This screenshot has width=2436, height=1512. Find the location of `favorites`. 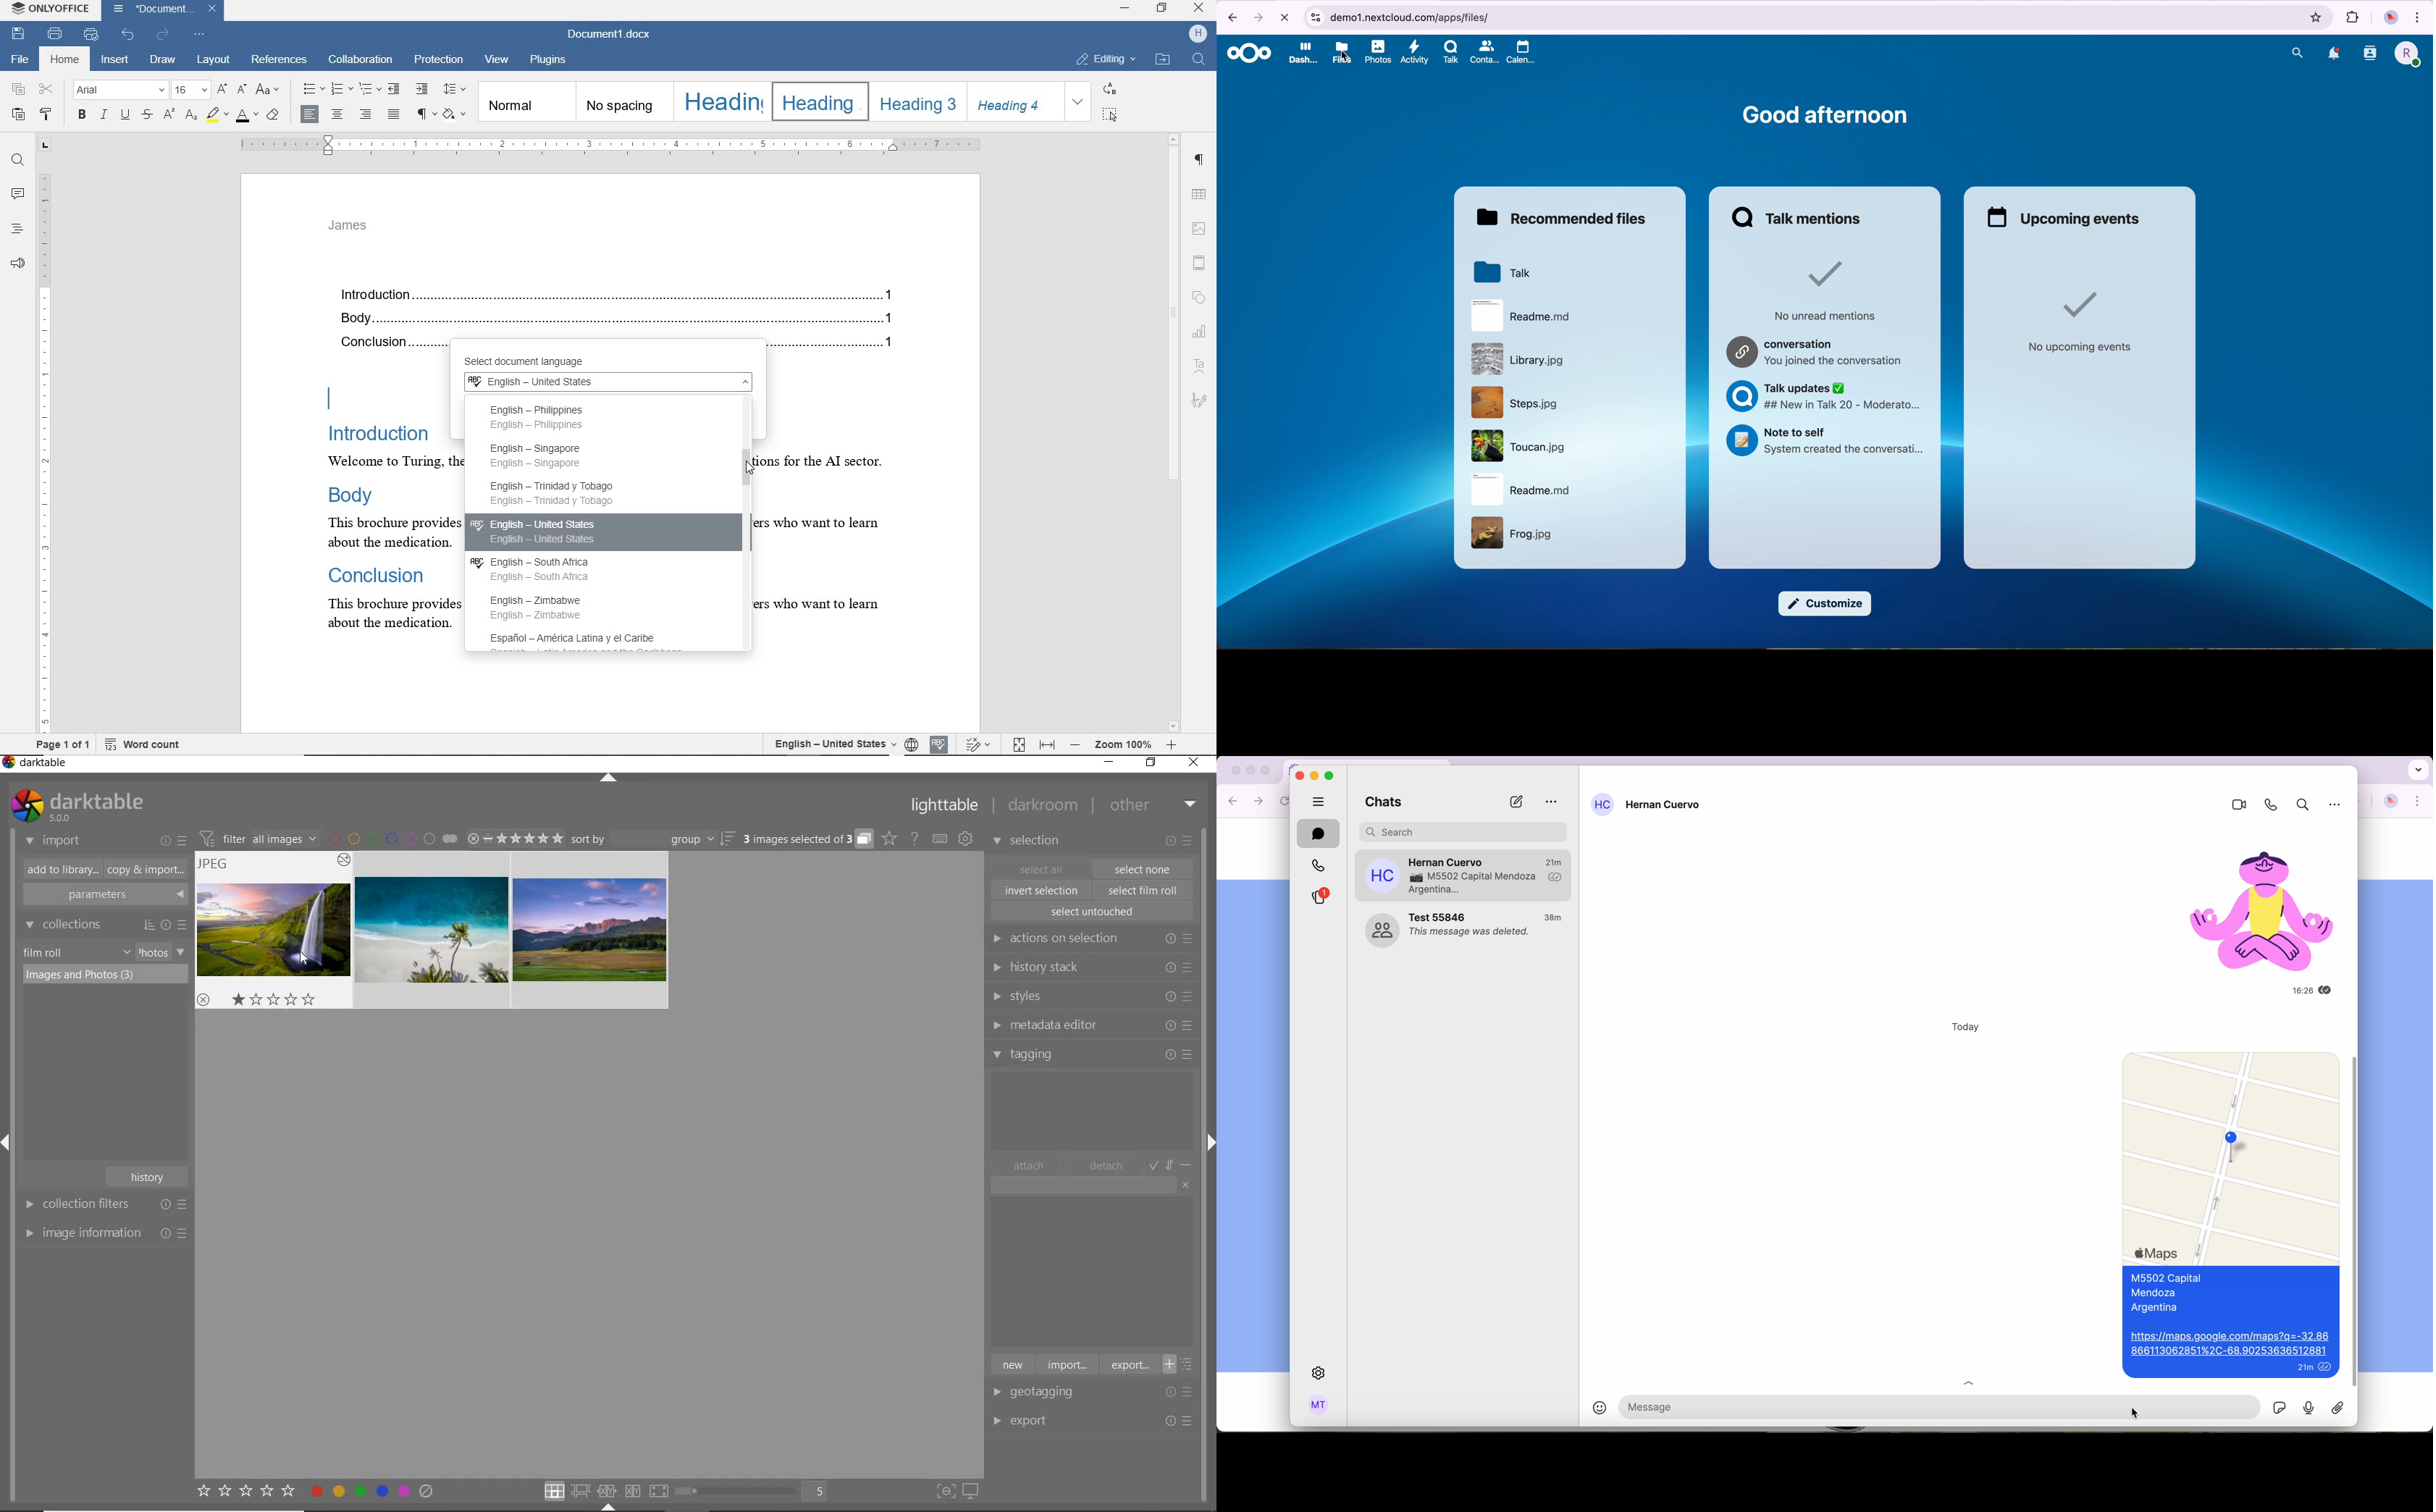

favorites is located at coordinates (2318, 18).